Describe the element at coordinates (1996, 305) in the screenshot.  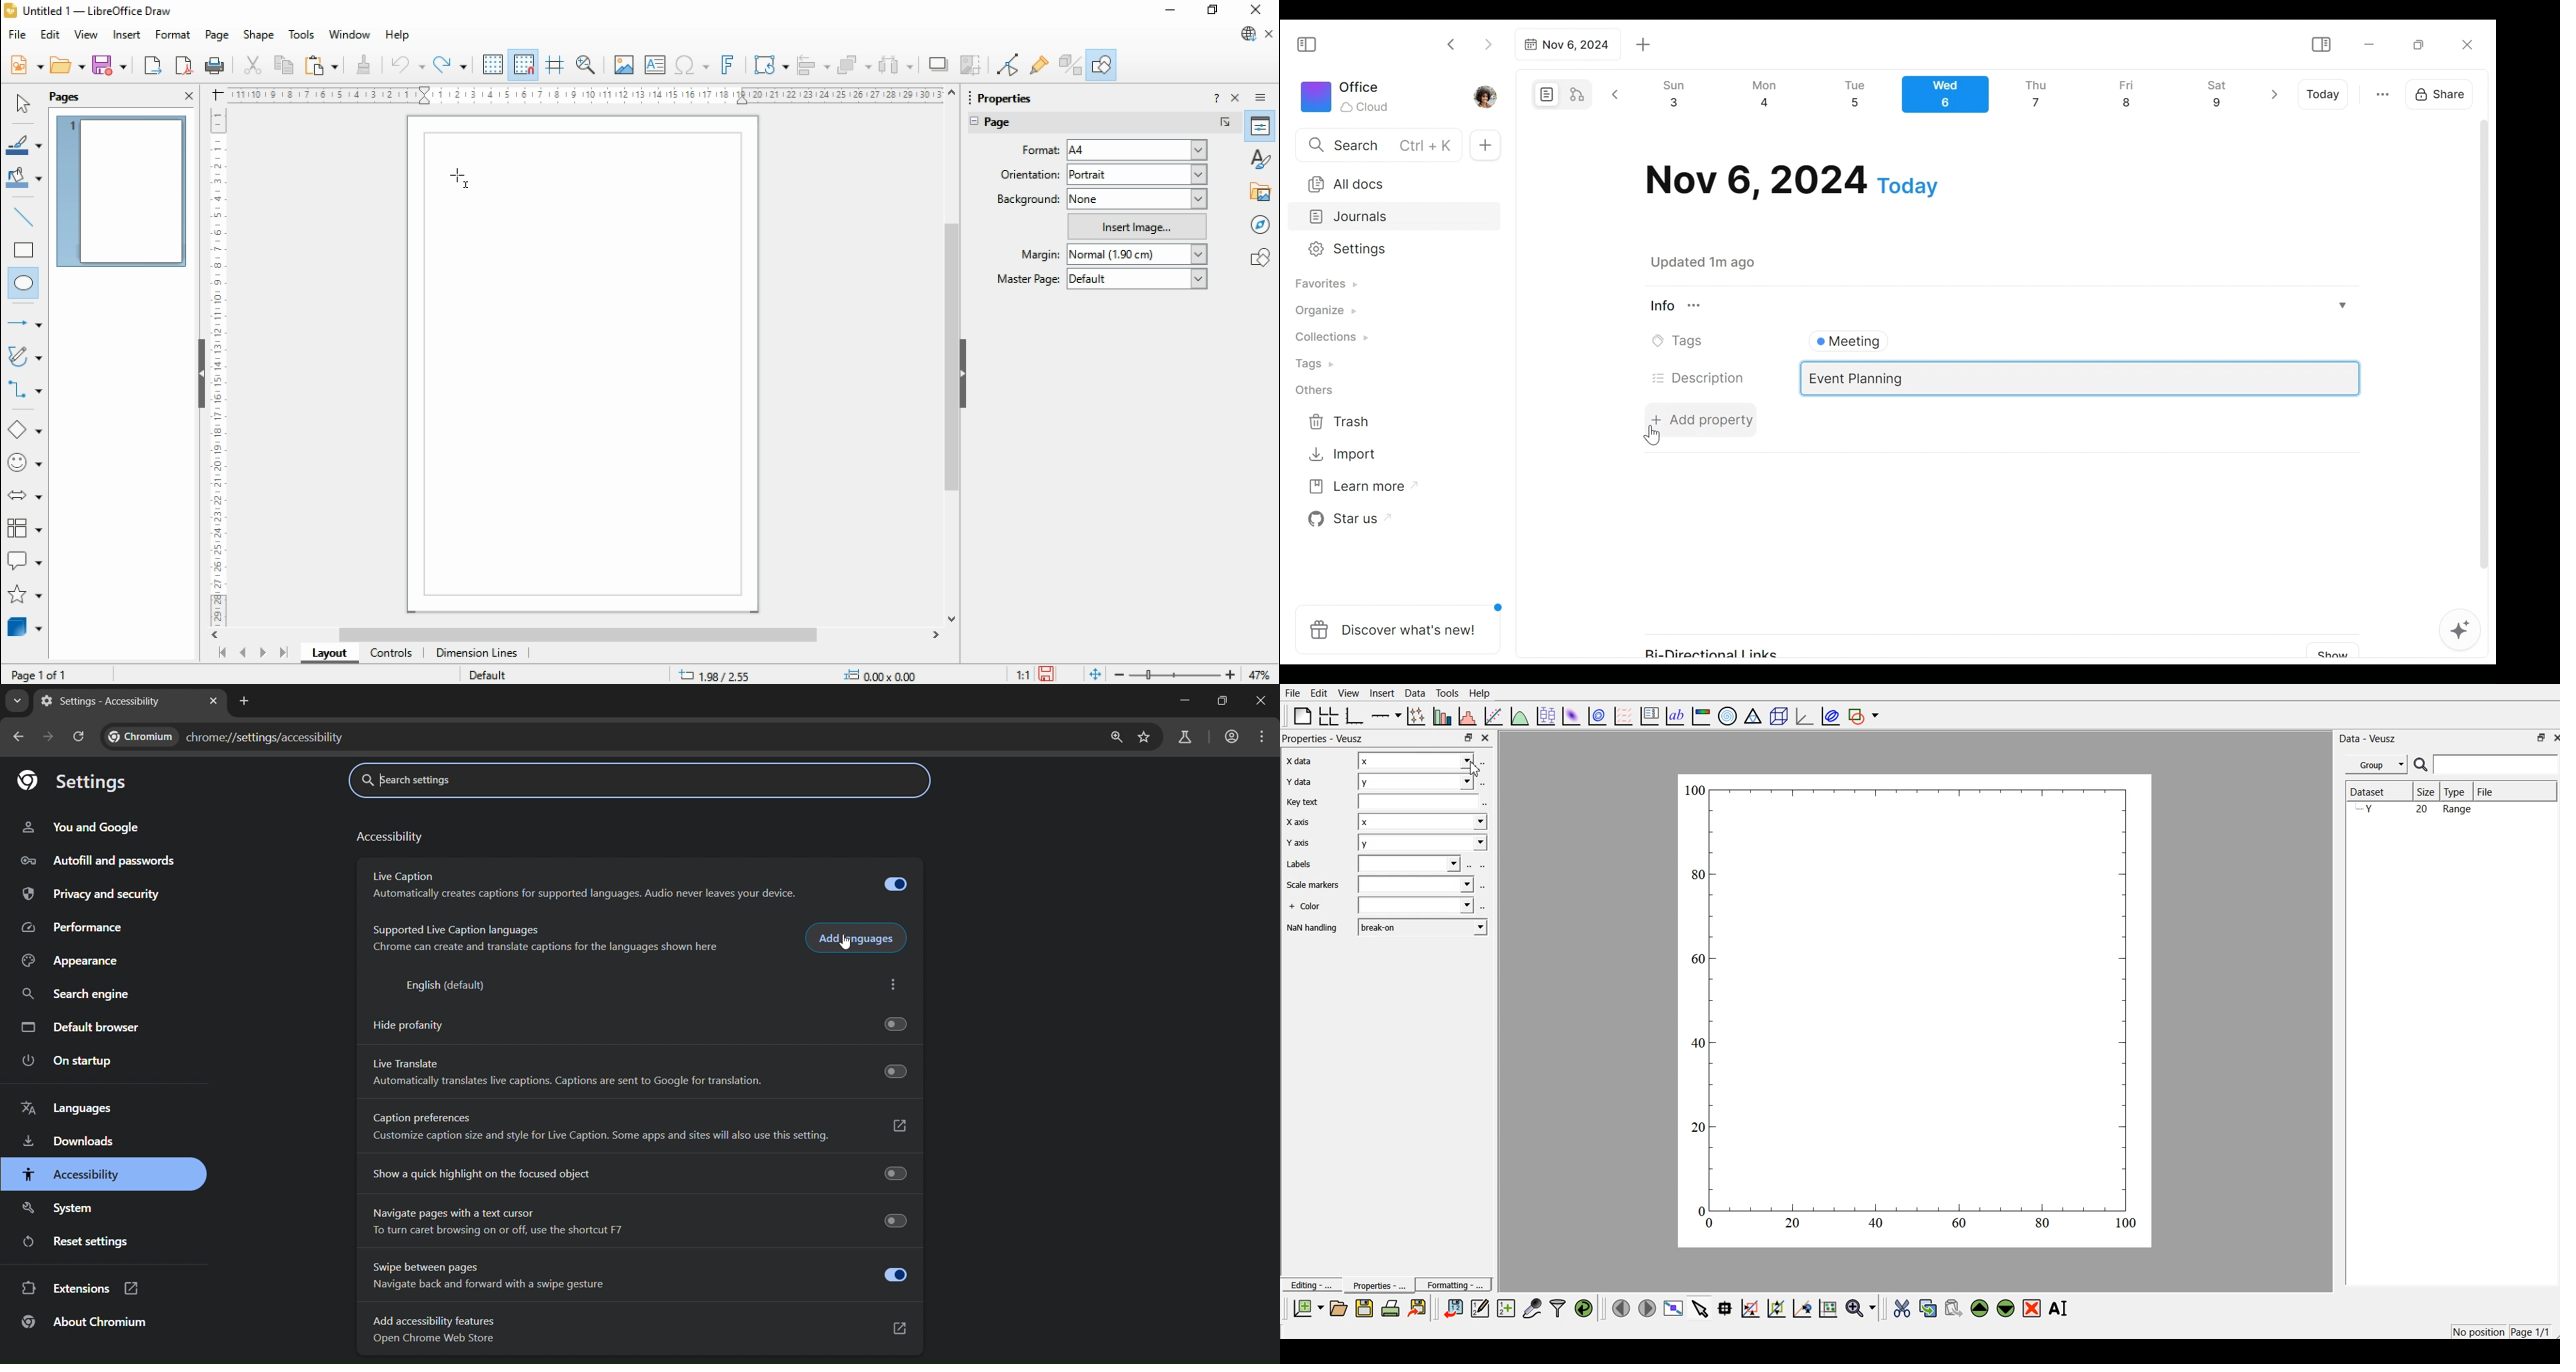
I see `View Information` at that location.